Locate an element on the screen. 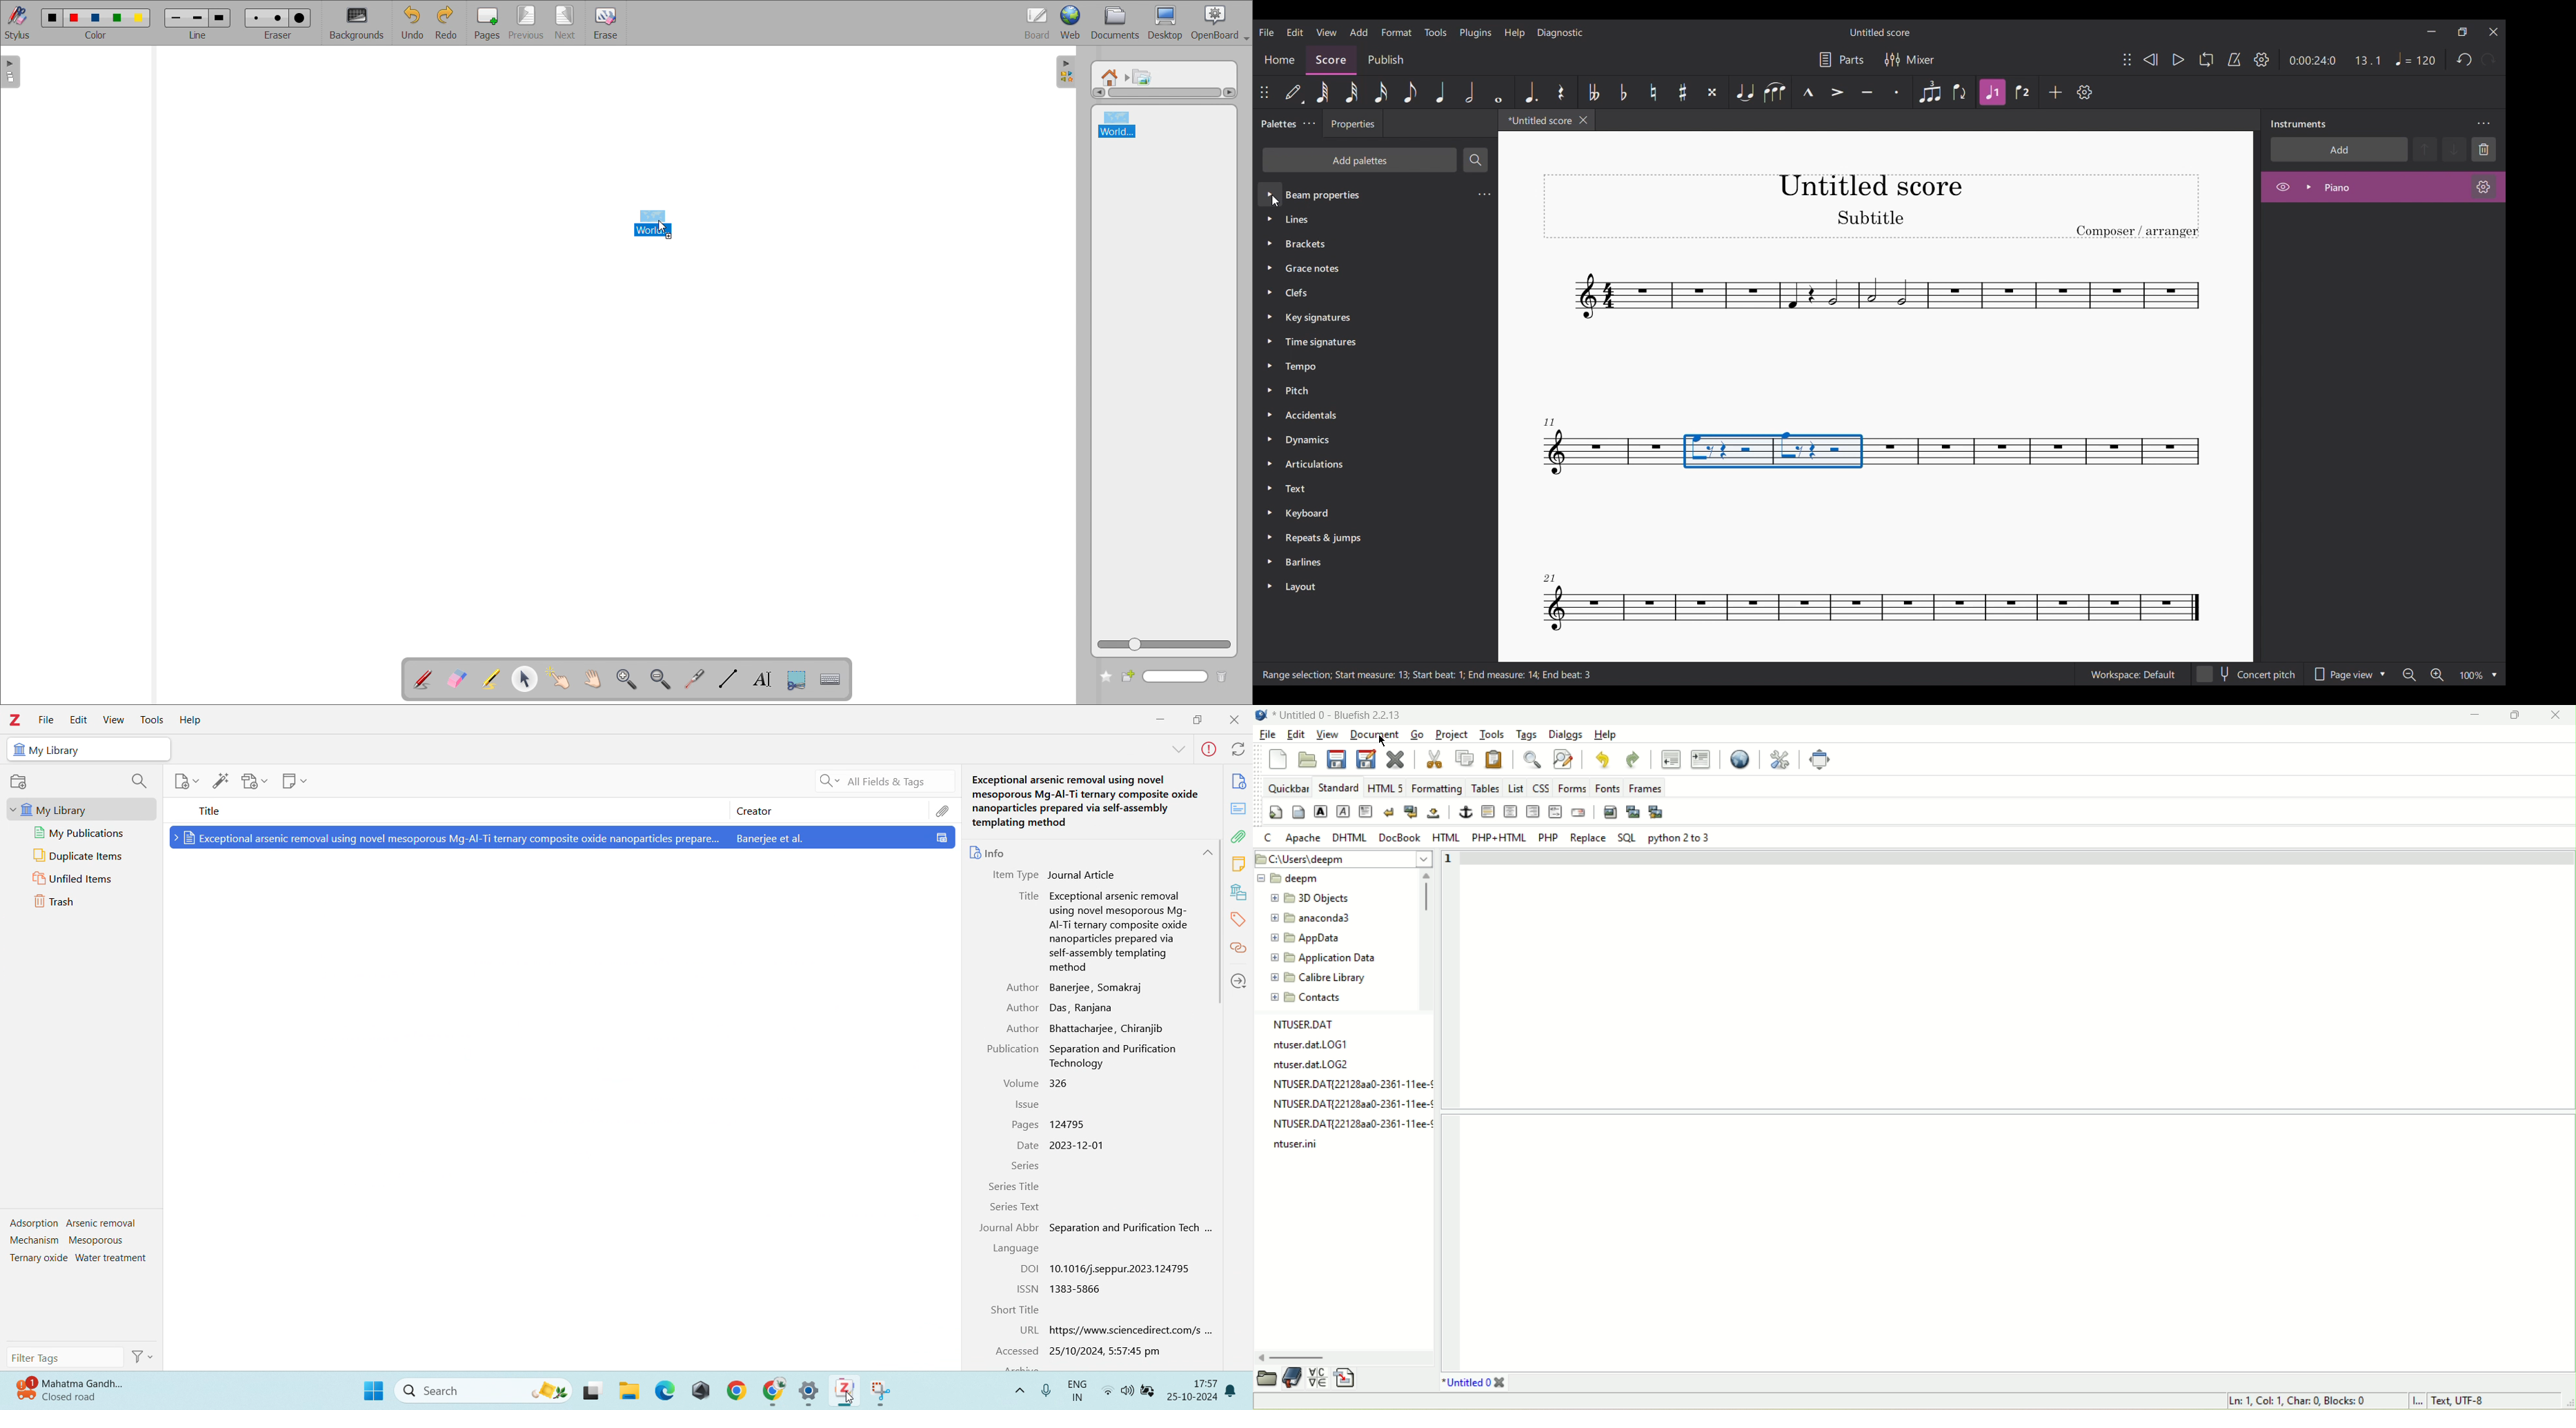 The height and width of the screenshot is (1428, 2576). Palettes, current panel is located at coordinates (1276, 125).